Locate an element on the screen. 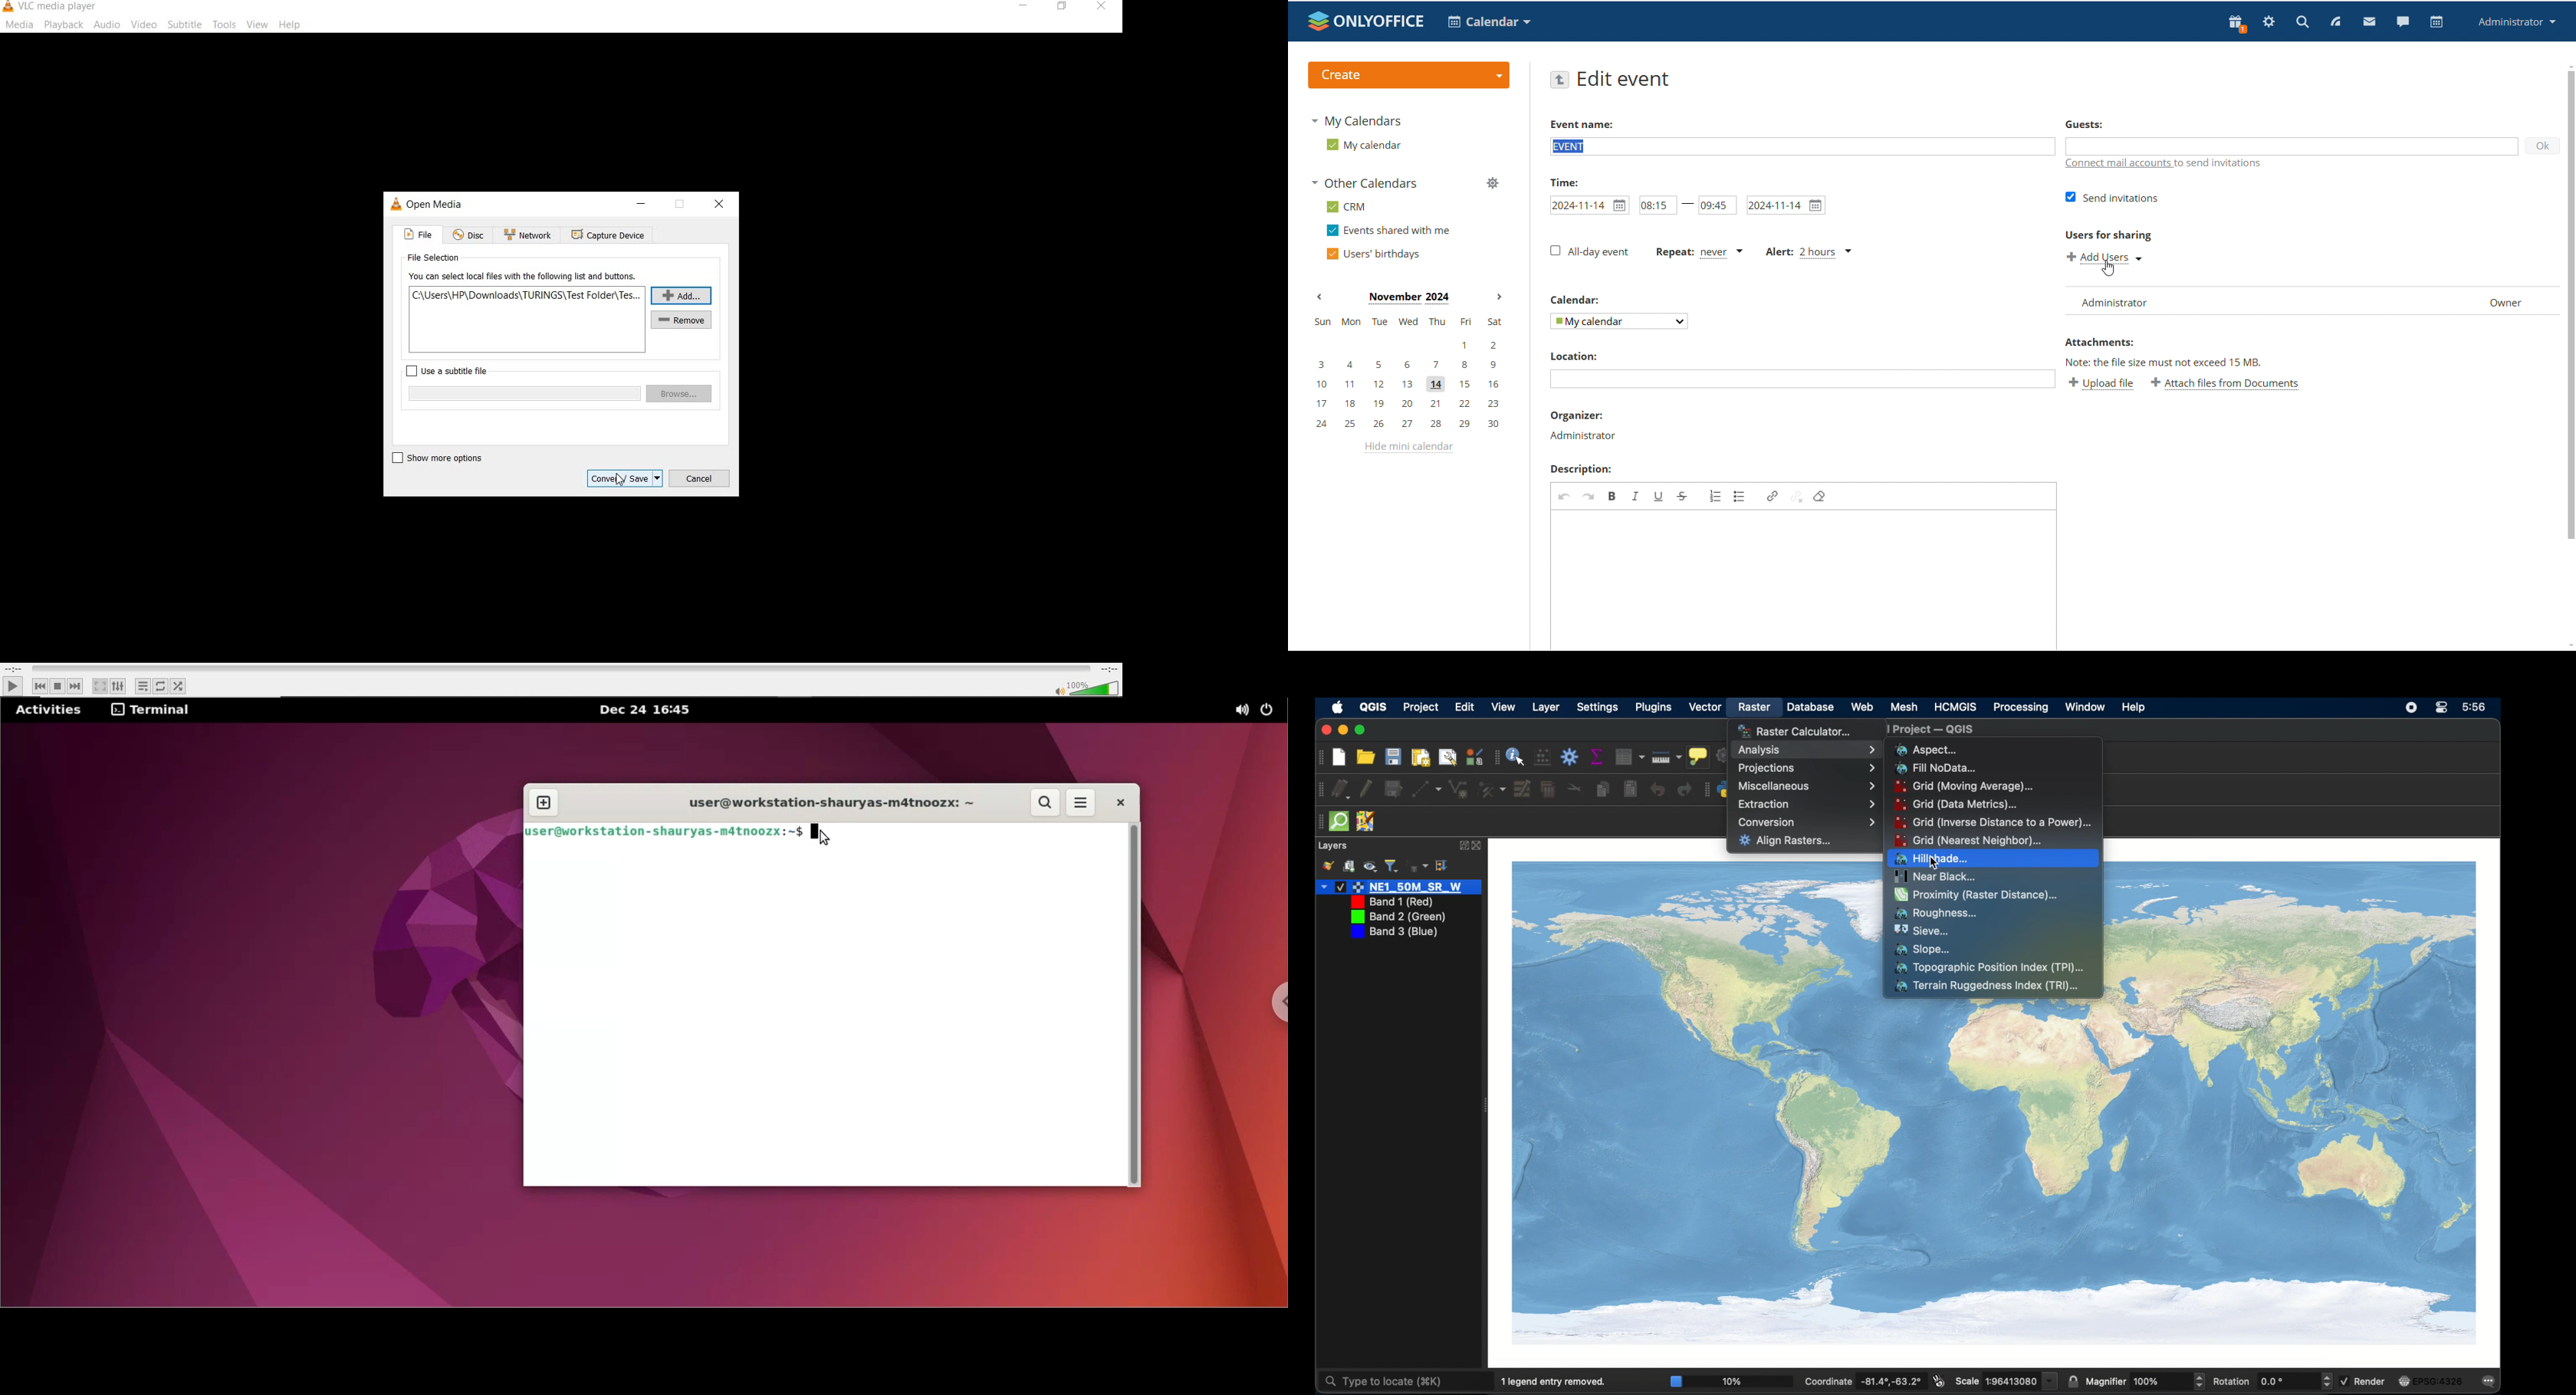 The image size is (2576, 1400). drag handle is located at coordinates (1706, 789).